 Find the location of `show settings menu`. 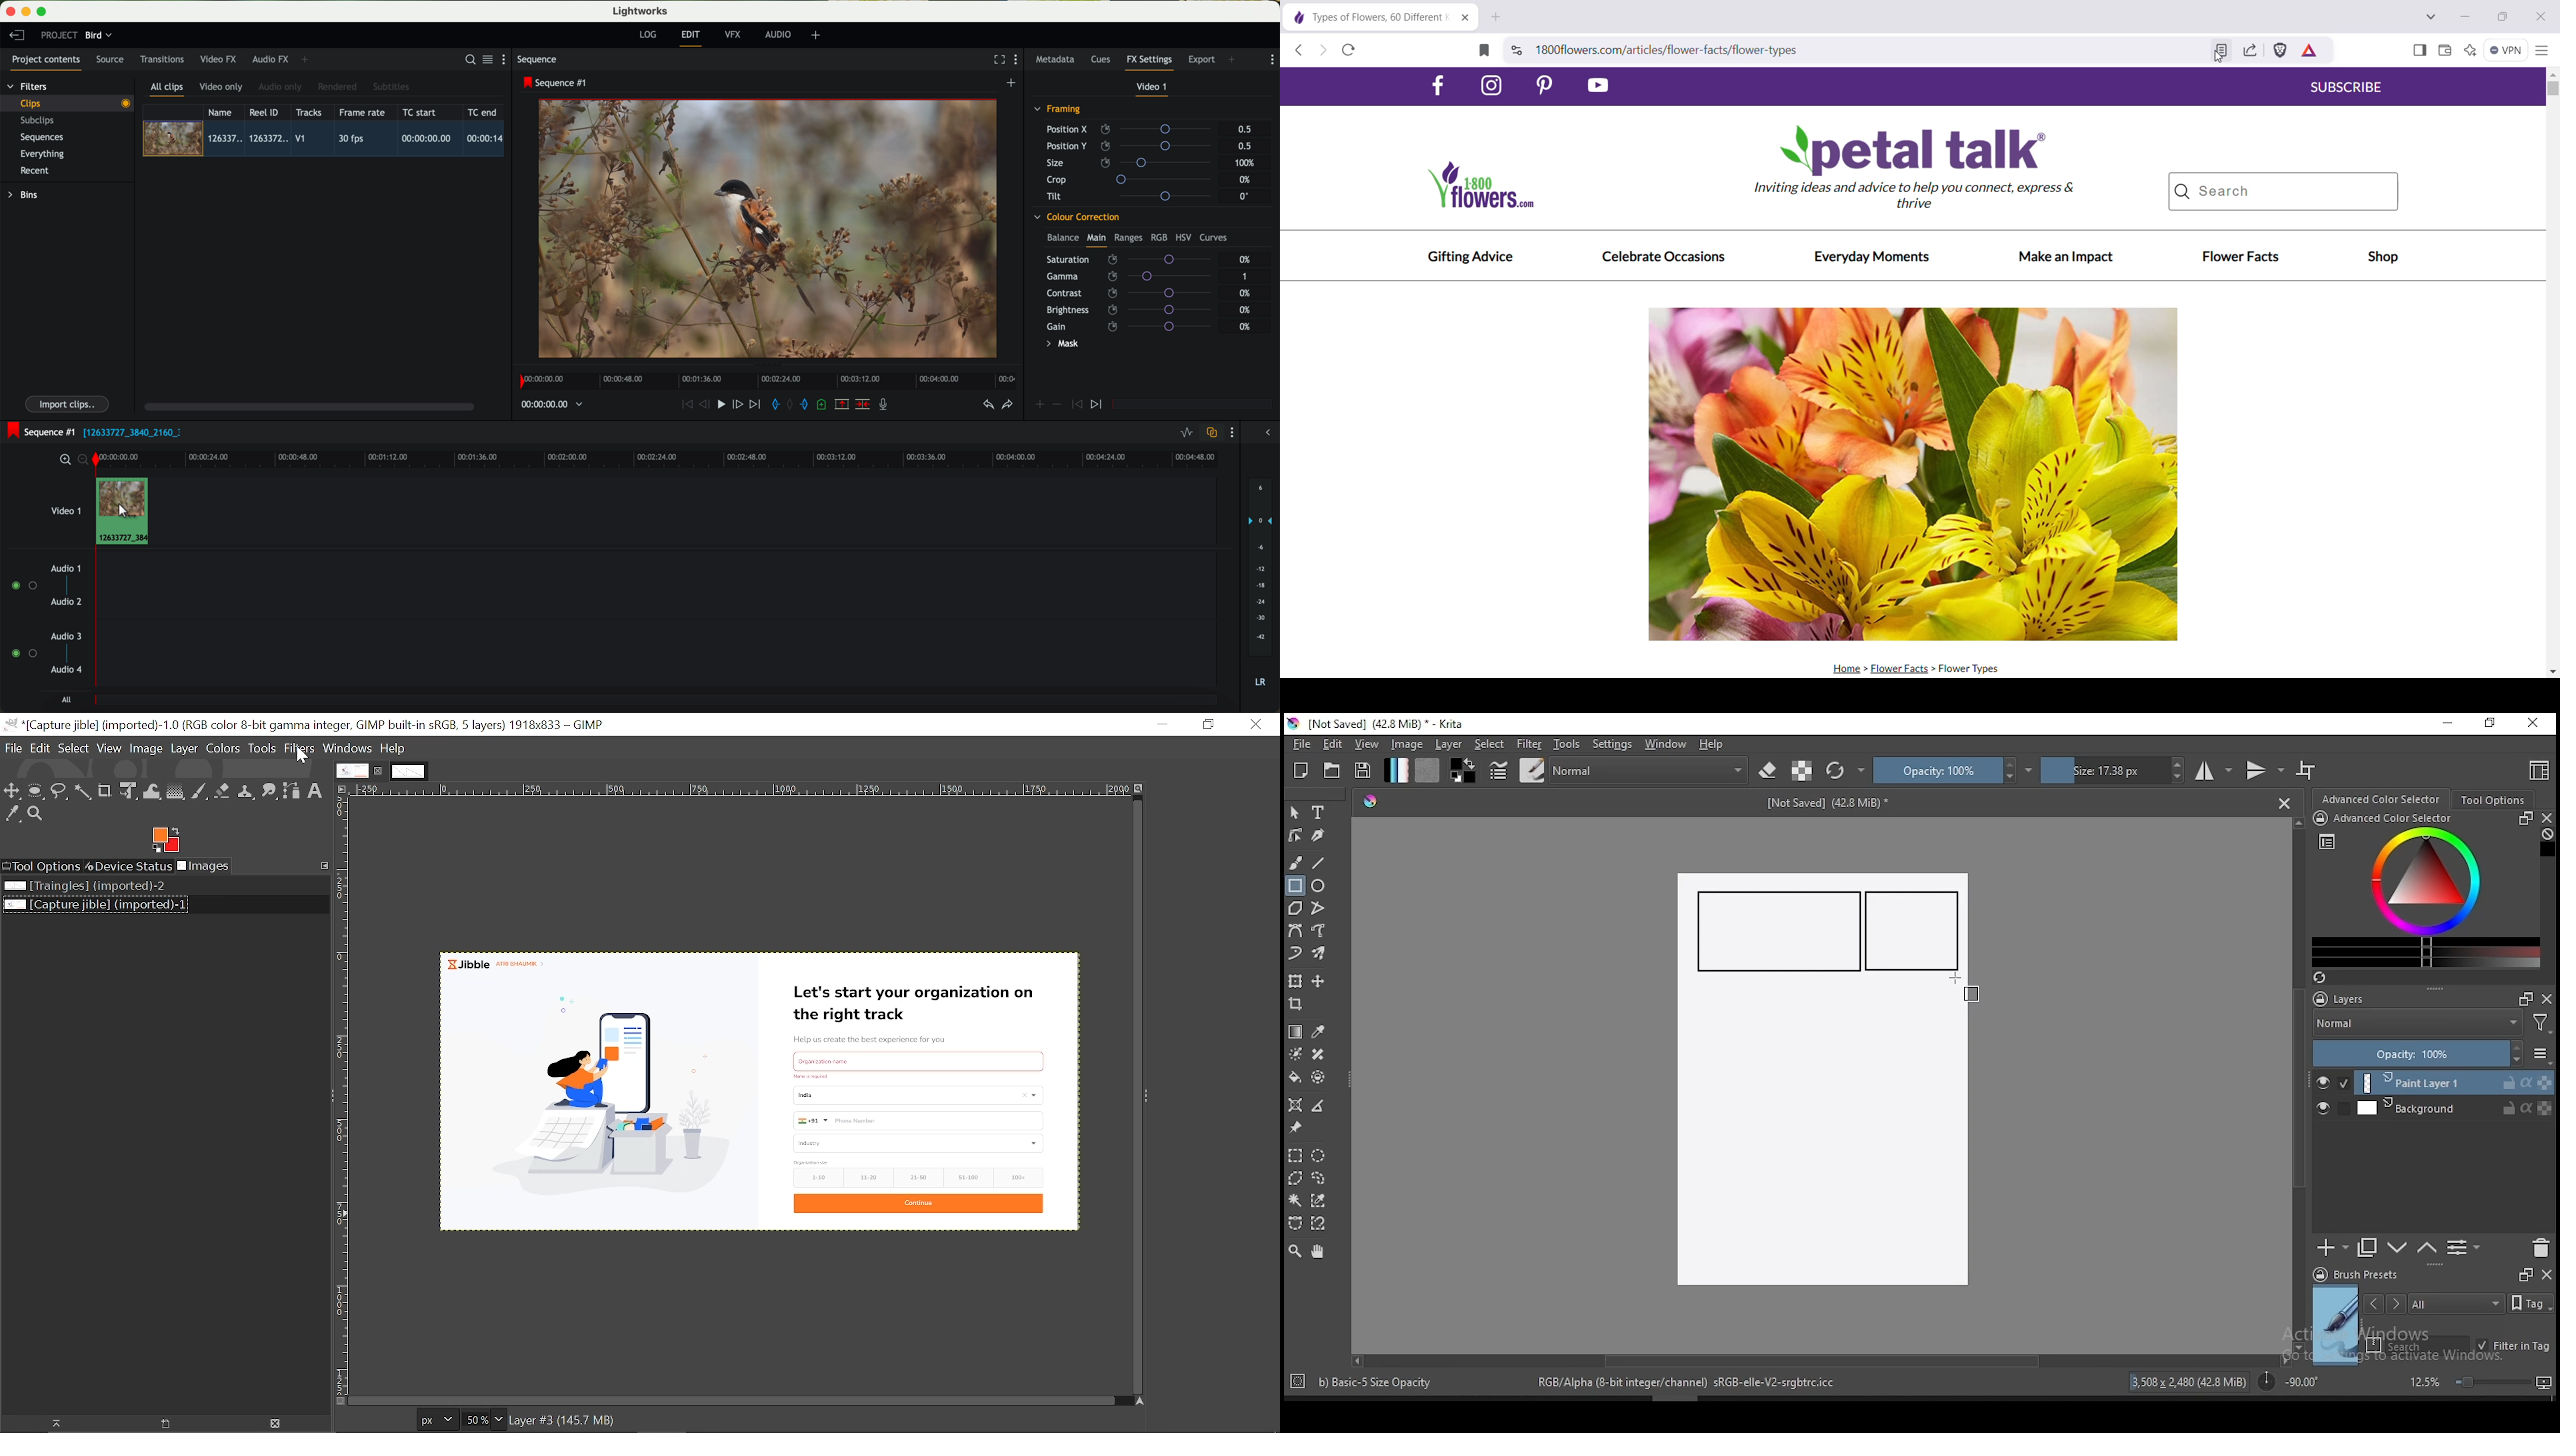

show settings menu is located at coordinates (1230, 432).